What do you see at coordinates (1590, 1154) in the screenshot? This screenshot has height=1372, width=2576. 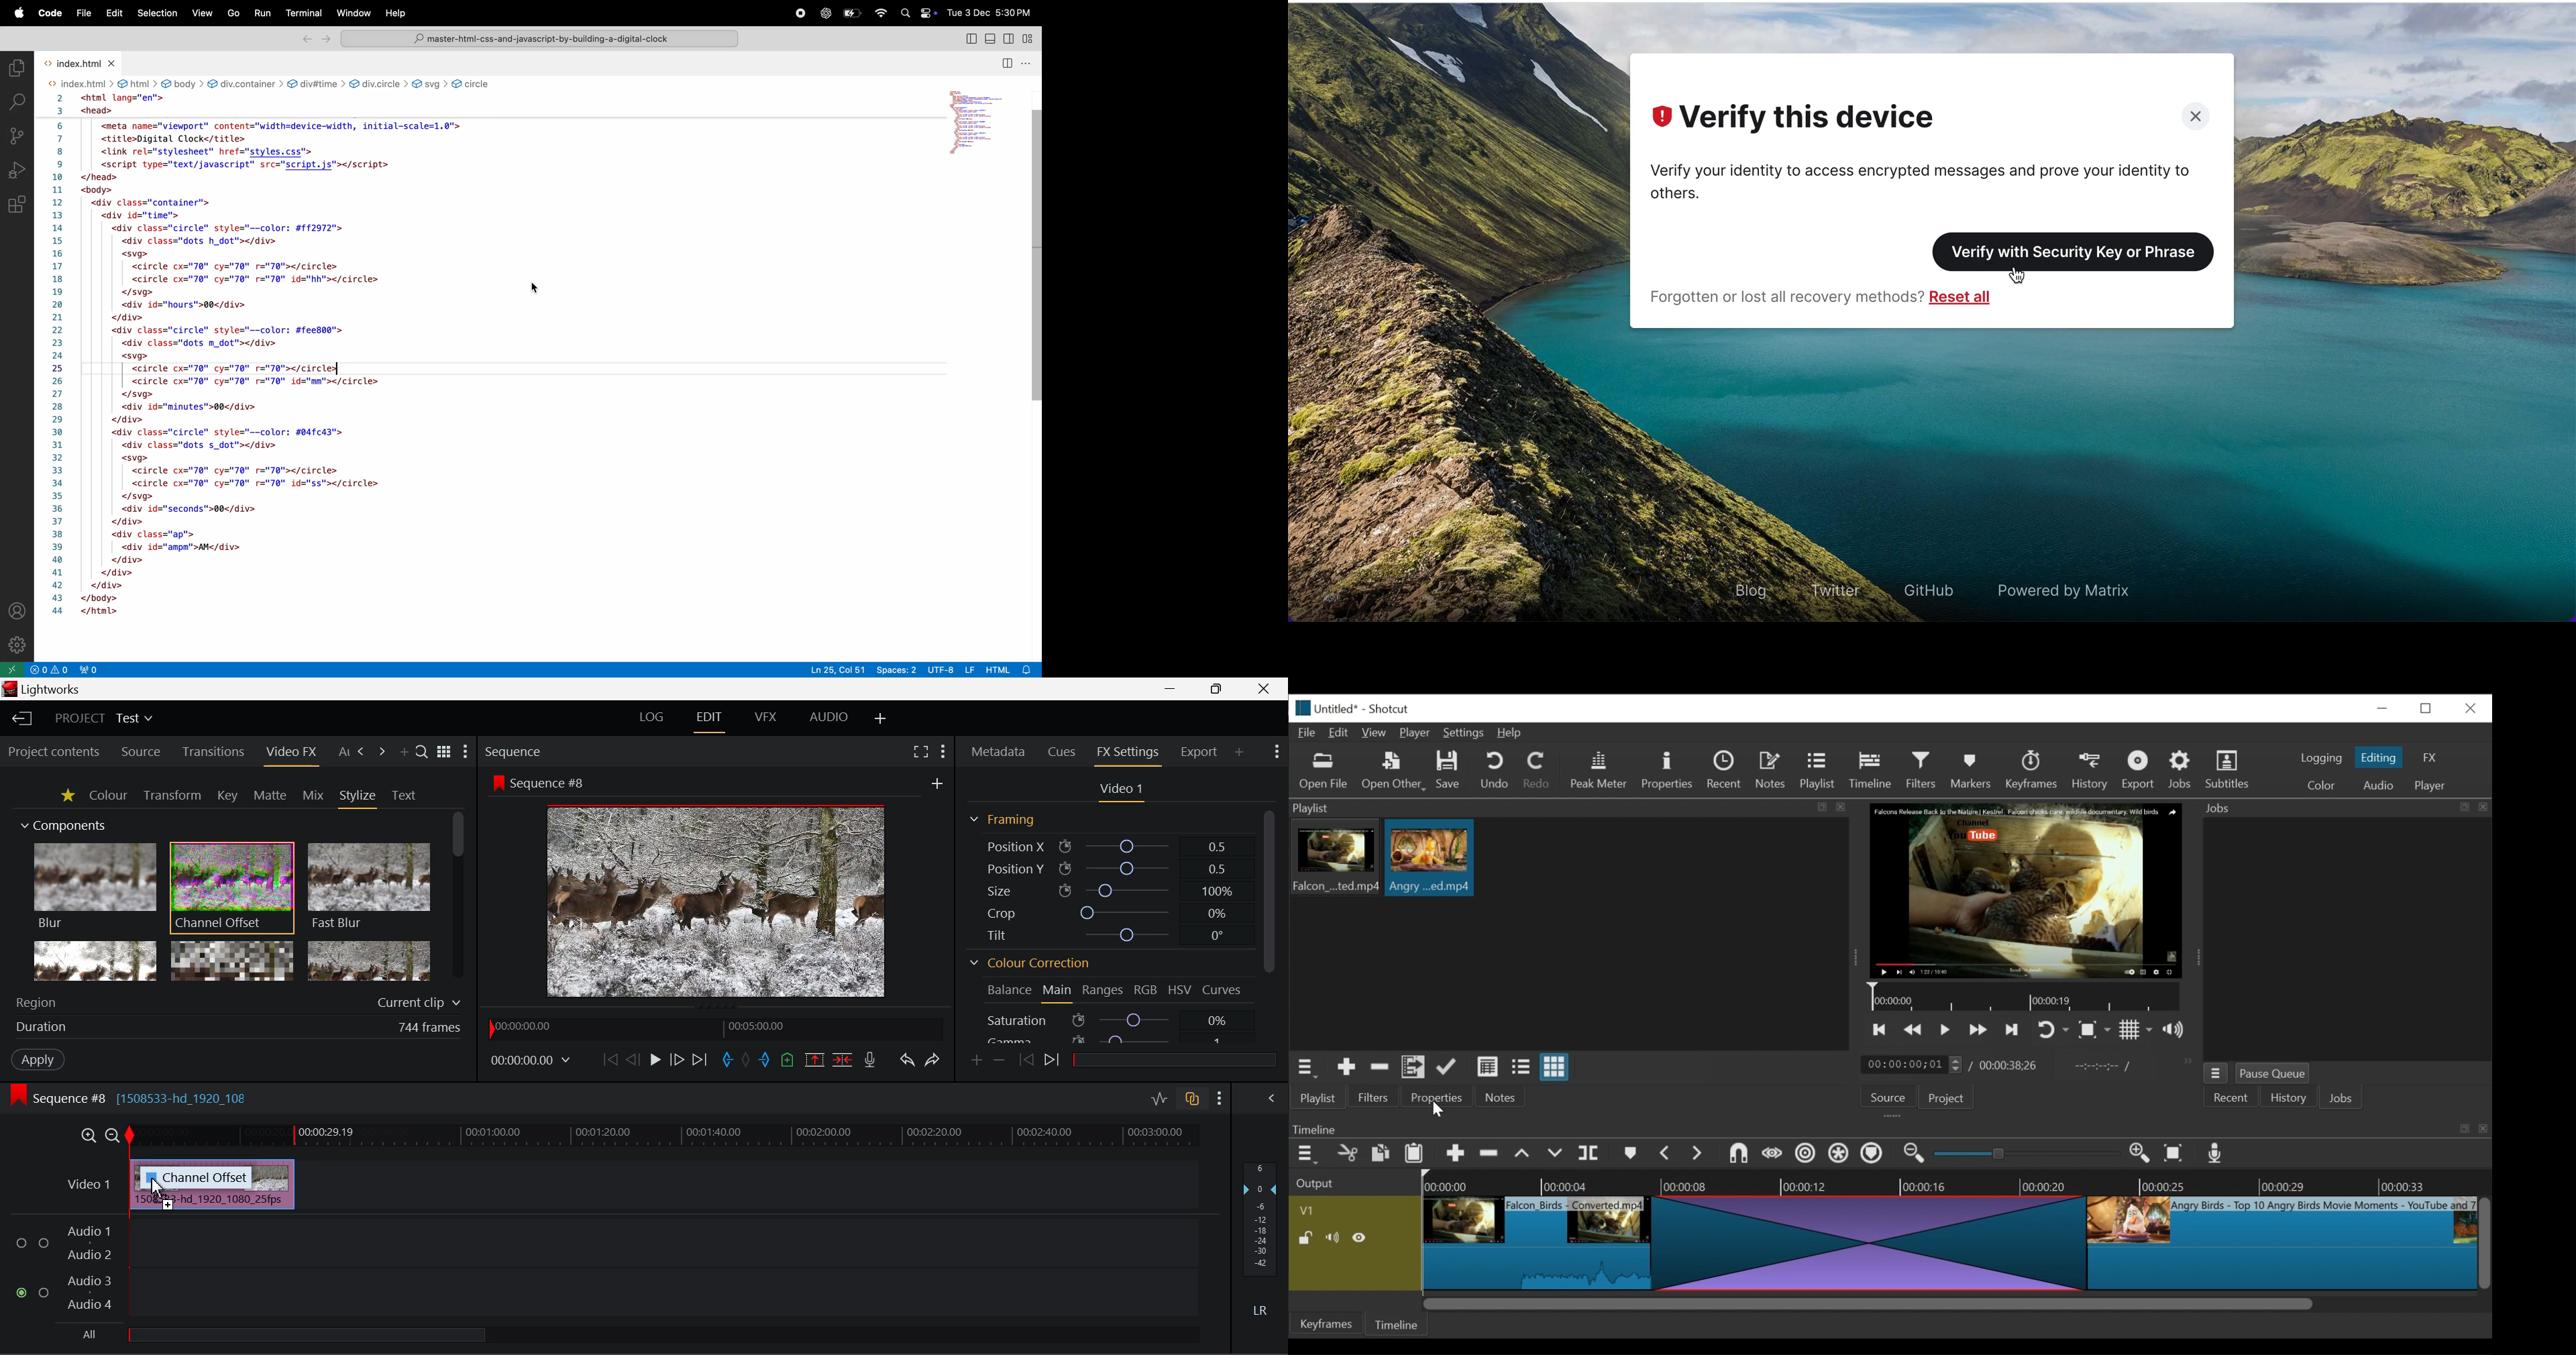 I see `split at playhead` at bounding box center [1590, 1154].